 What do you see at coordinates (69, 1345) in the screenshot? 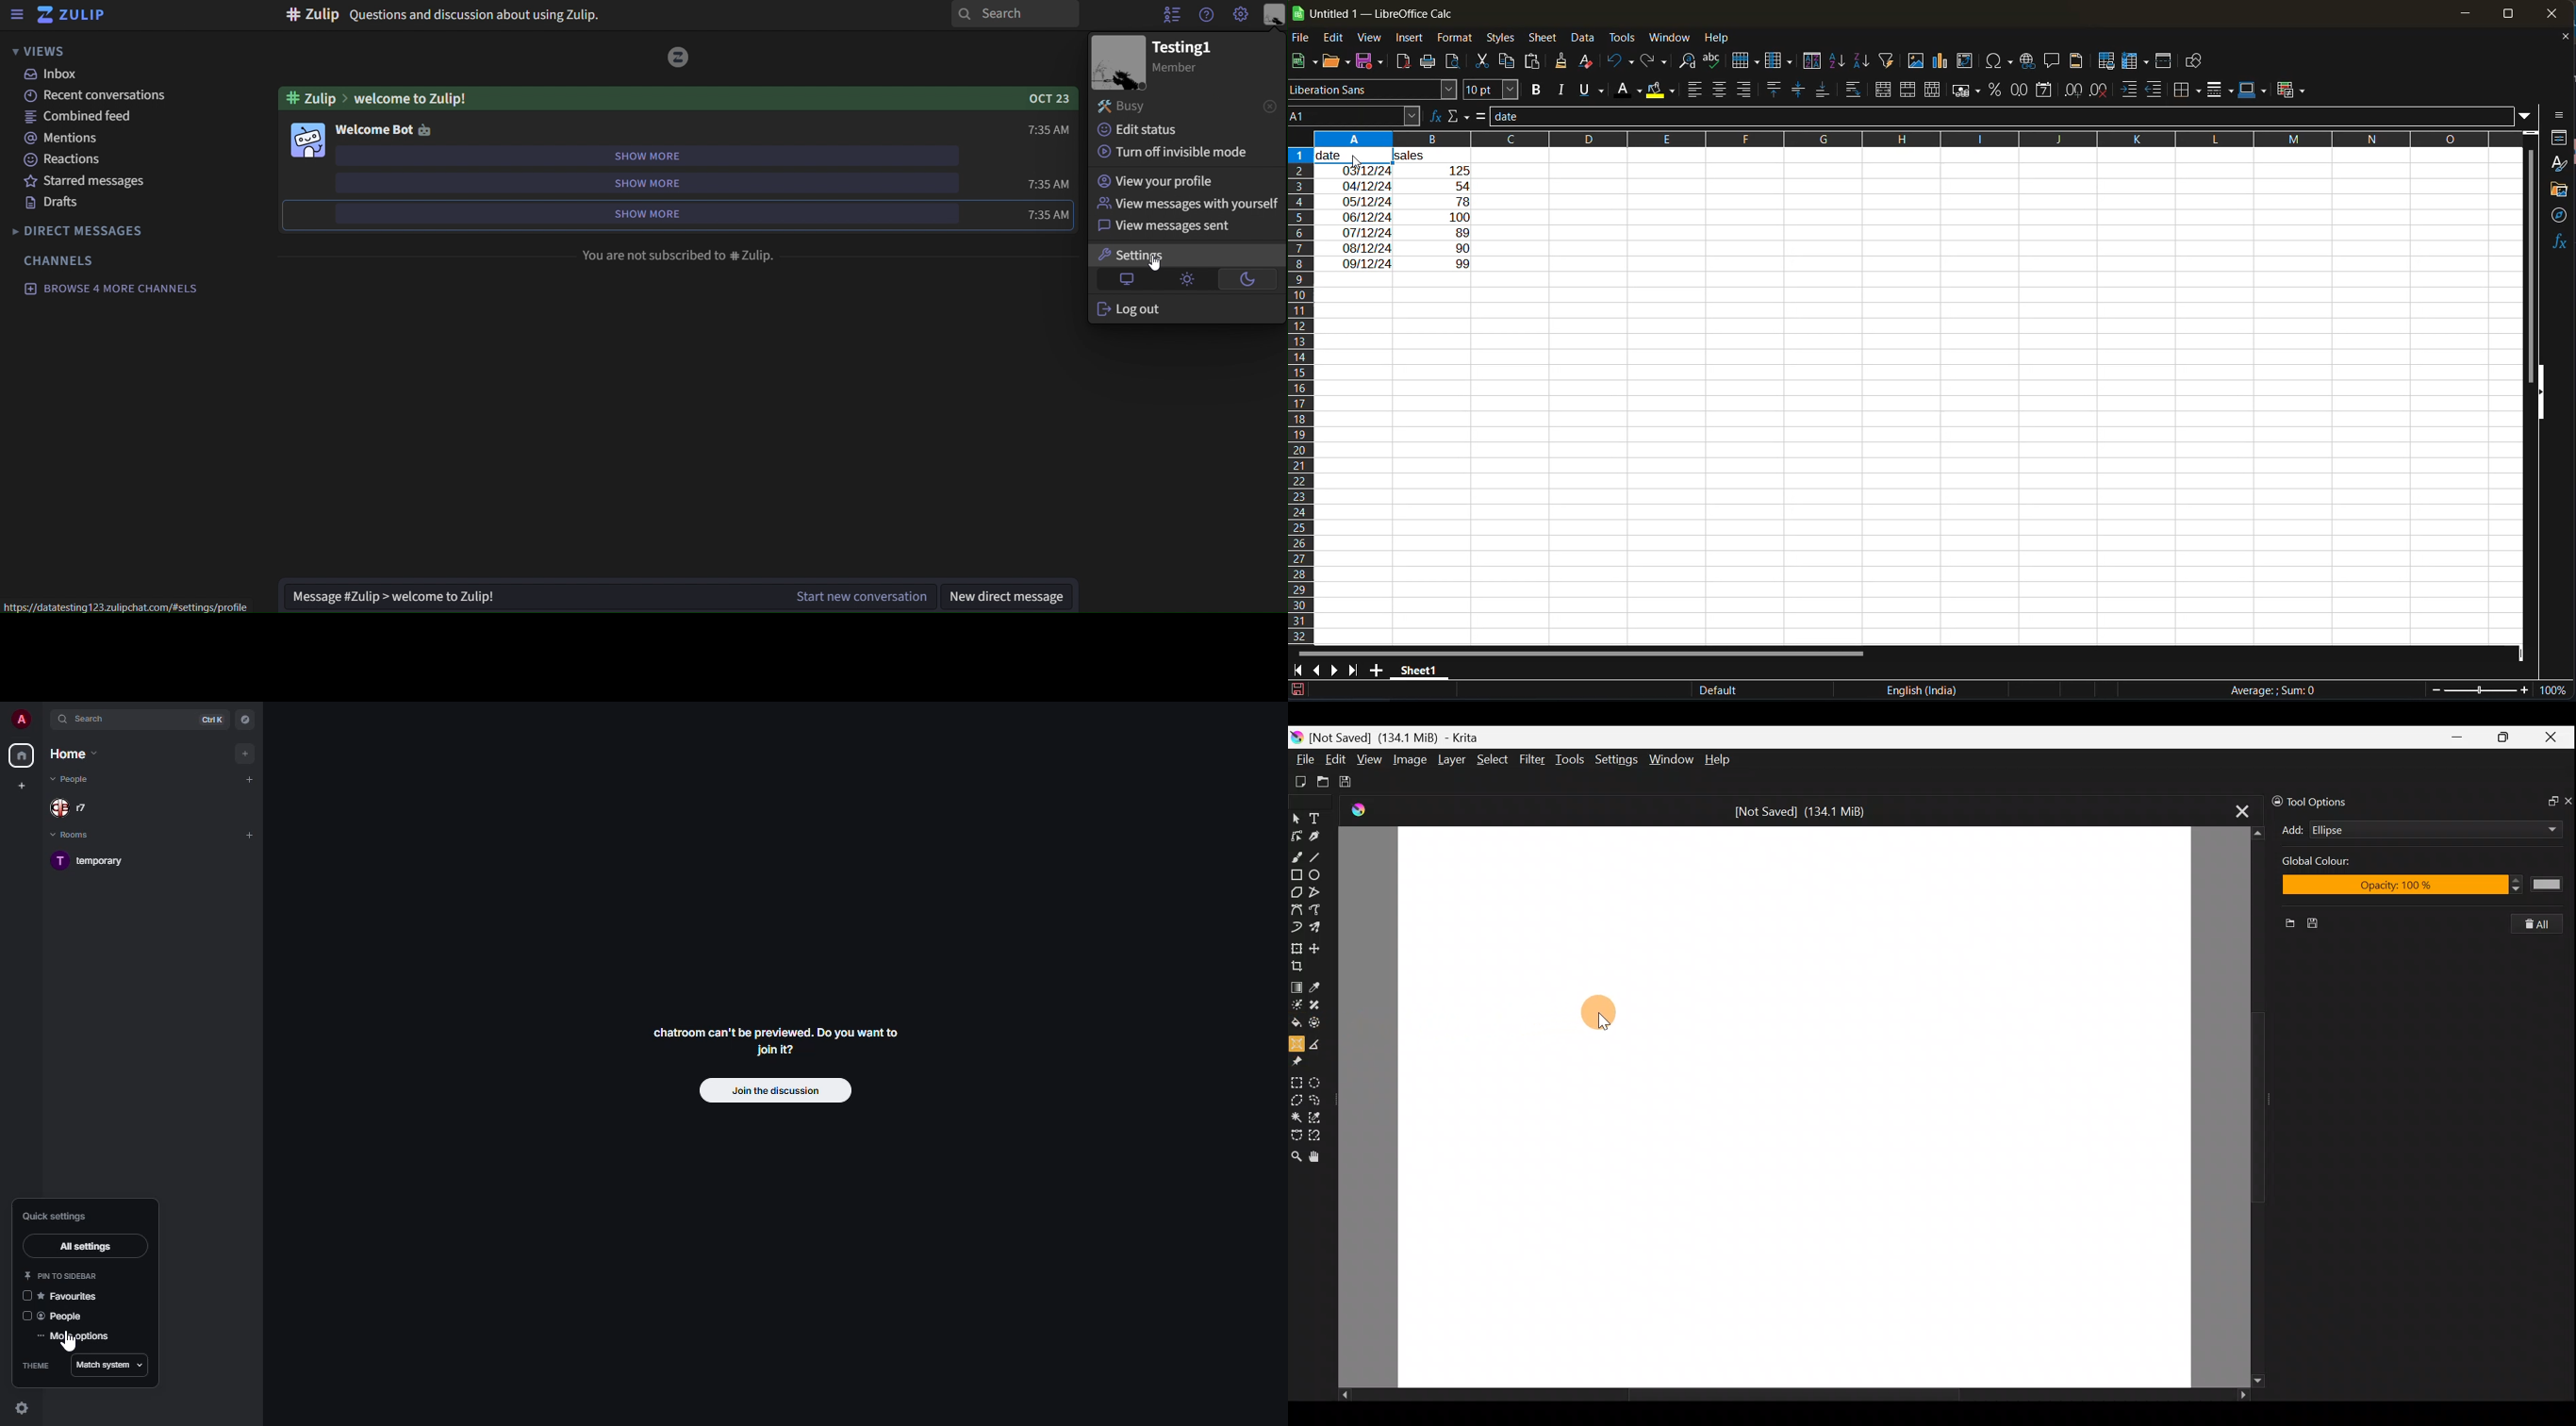
I see `cursor` at bounding box center [69, 1345].